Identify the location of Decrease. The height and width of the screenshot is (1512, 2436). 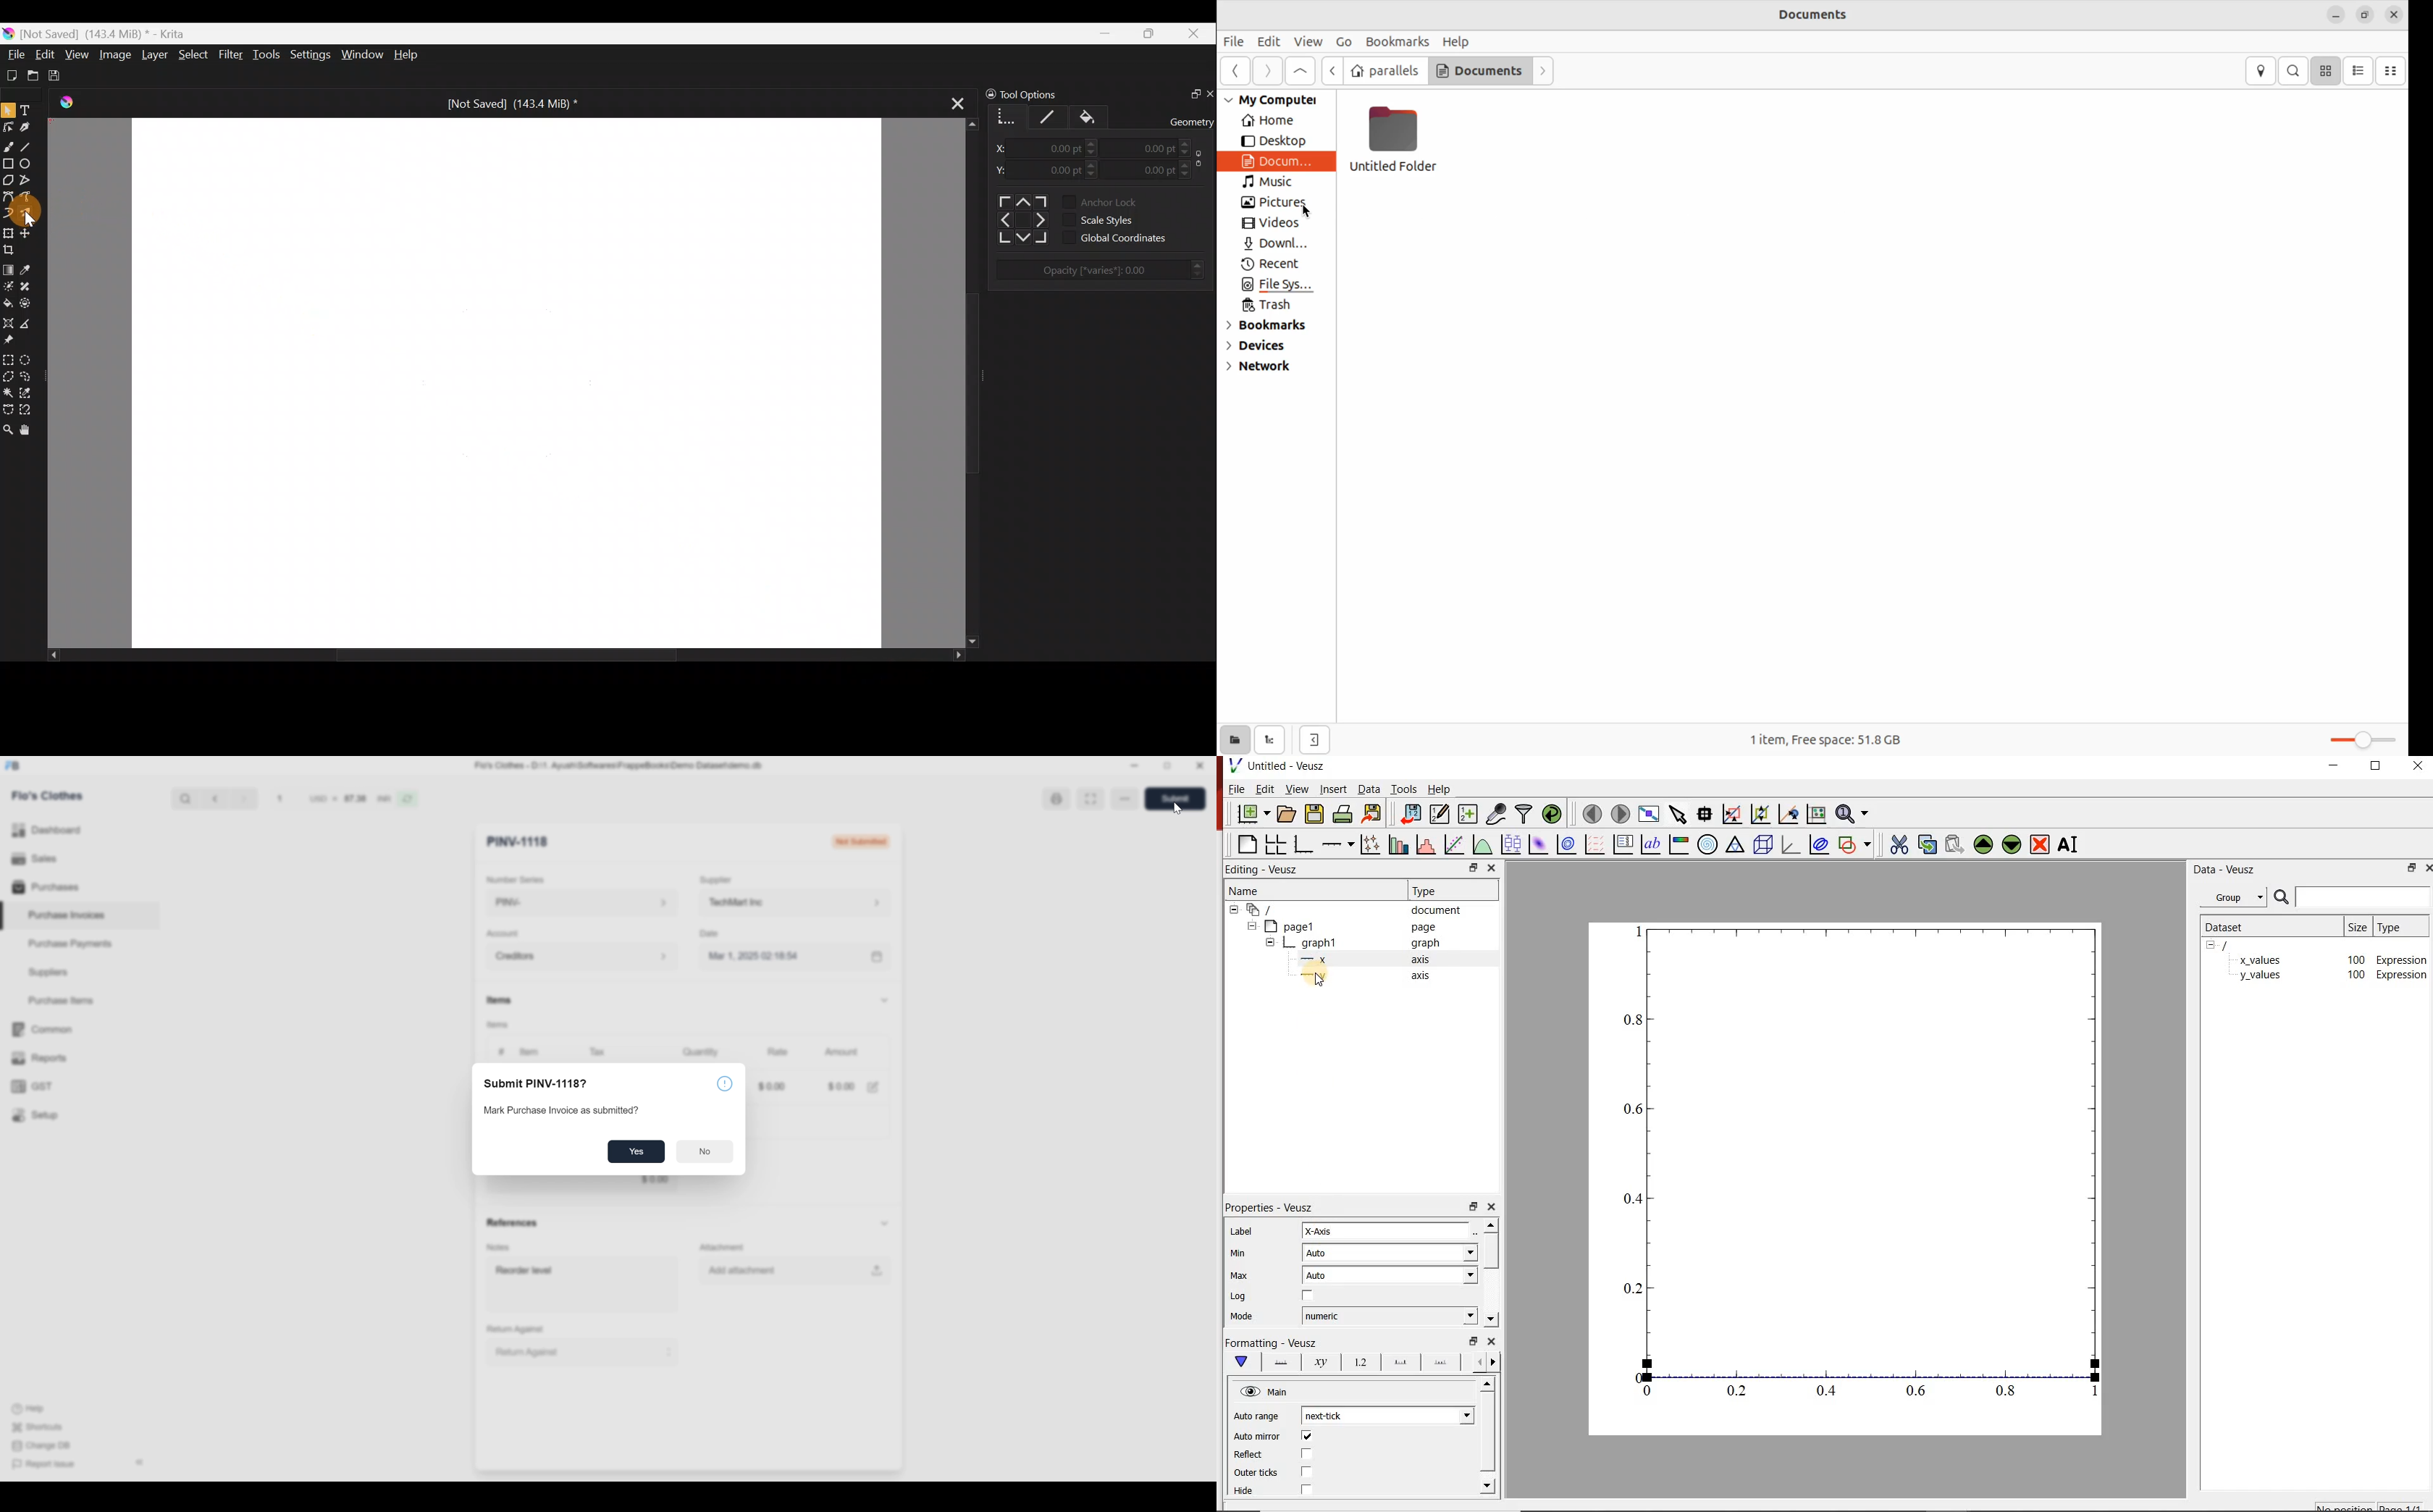
(1187, 175).